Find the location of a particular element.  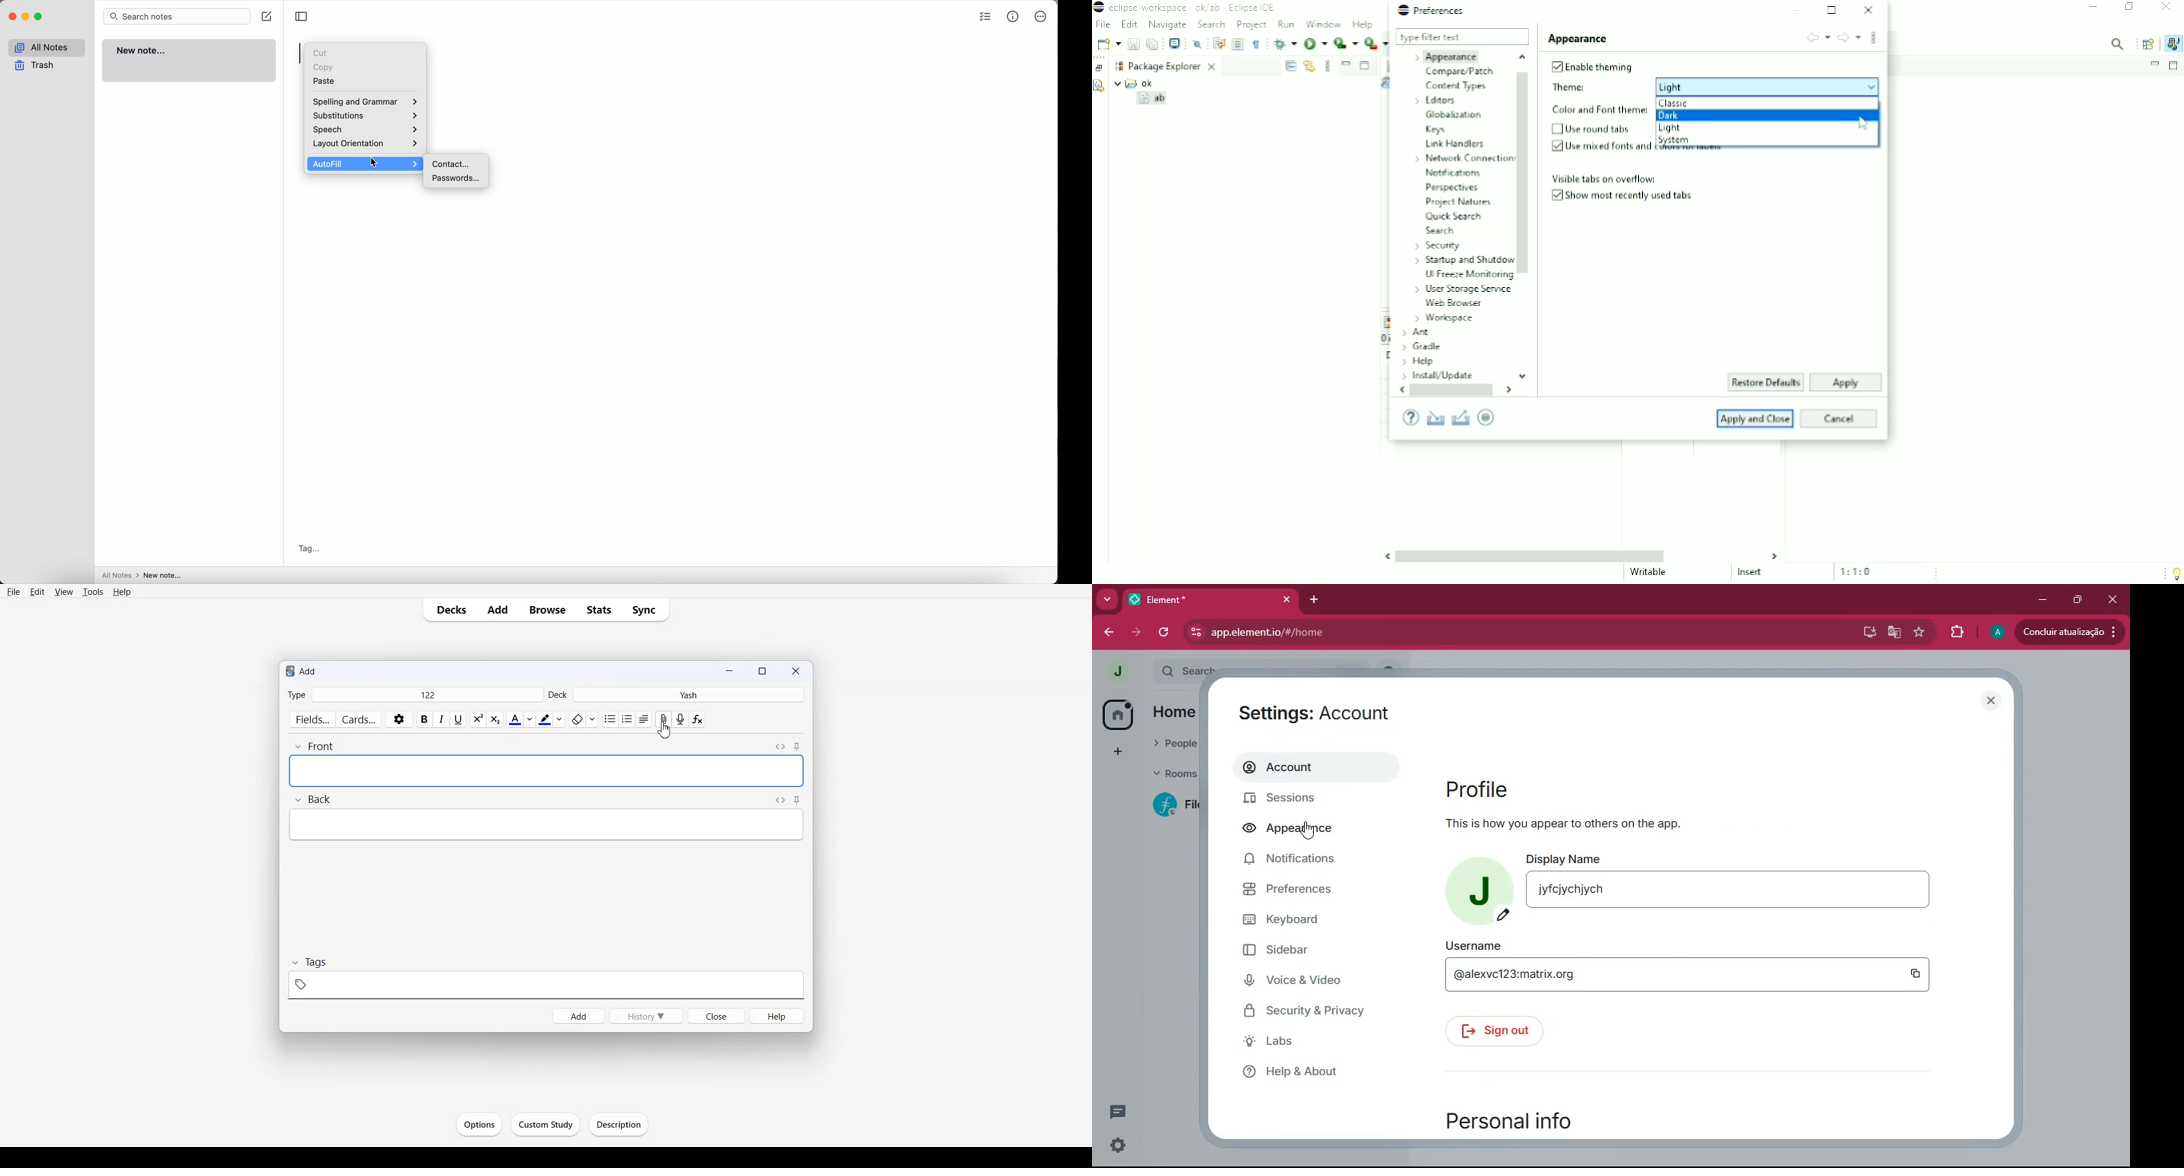

Options is located at coordinates (479, 1123).